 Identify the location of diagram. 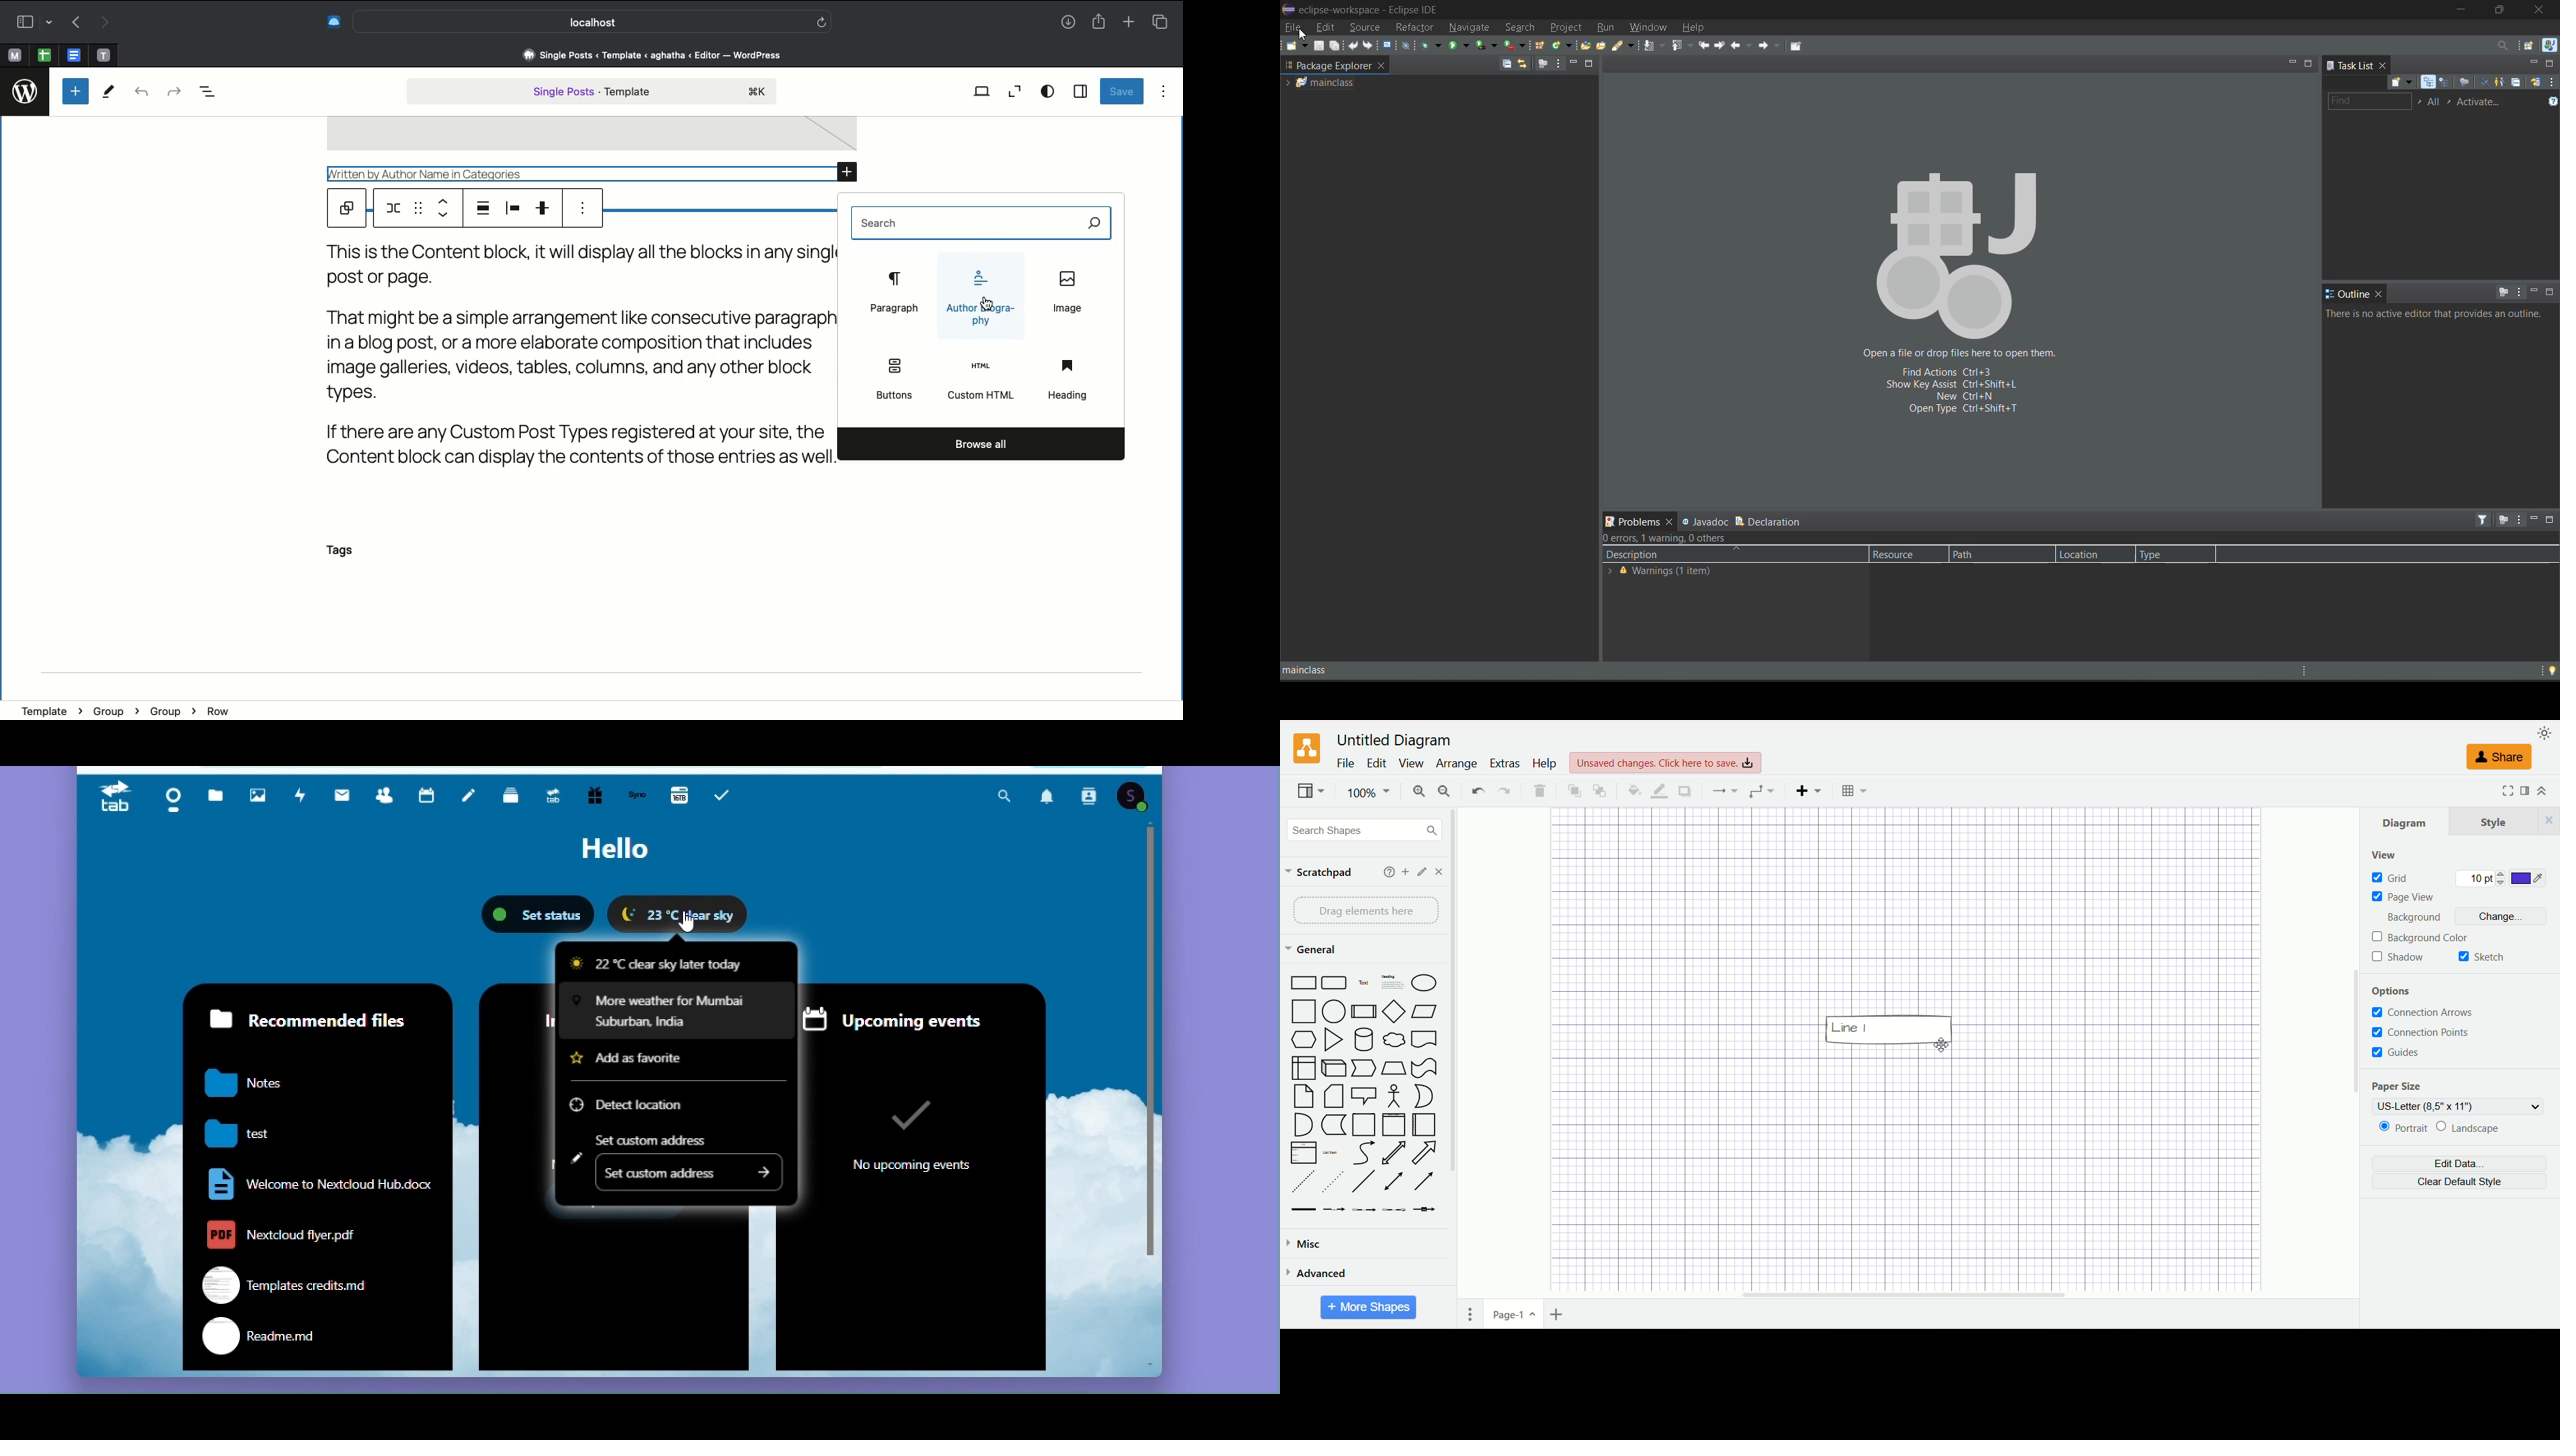
(2406, 821).